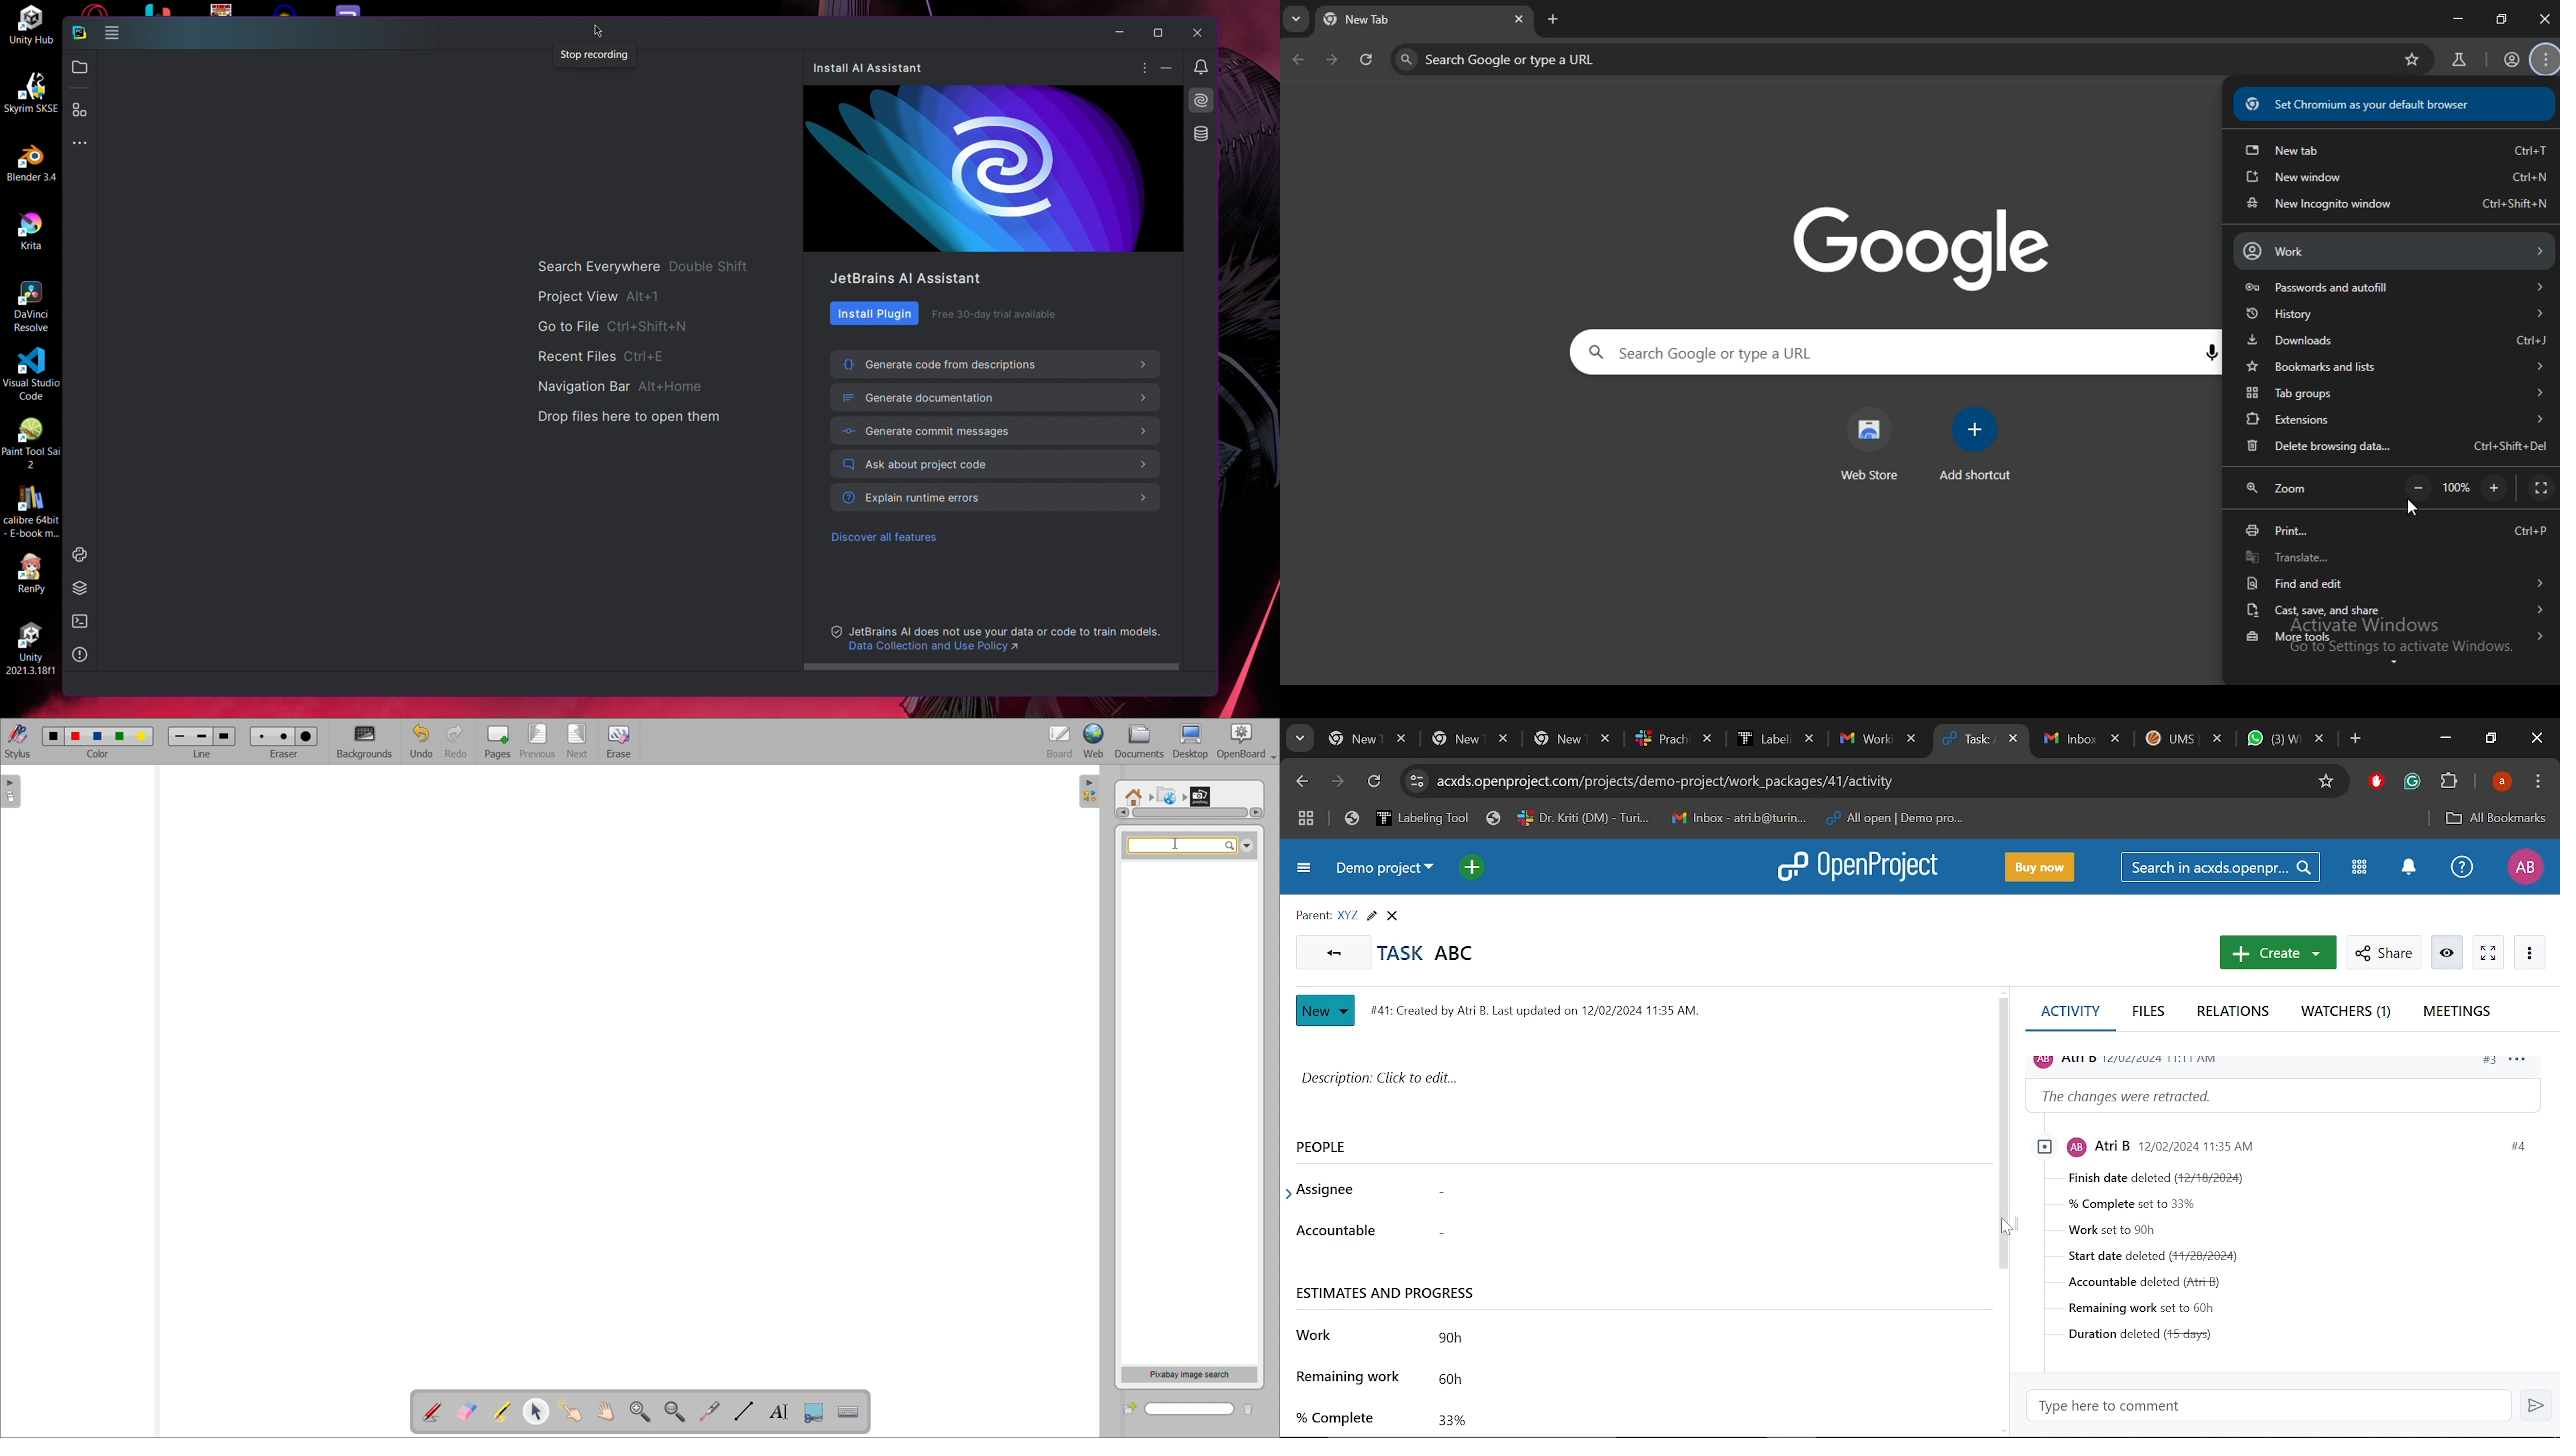 Image resolution: width=2576 pixels, height=1456 pixels. Describe the element at coordinates (709, 1411) in the screenshot. I see `virtual laser pointer` at that location.